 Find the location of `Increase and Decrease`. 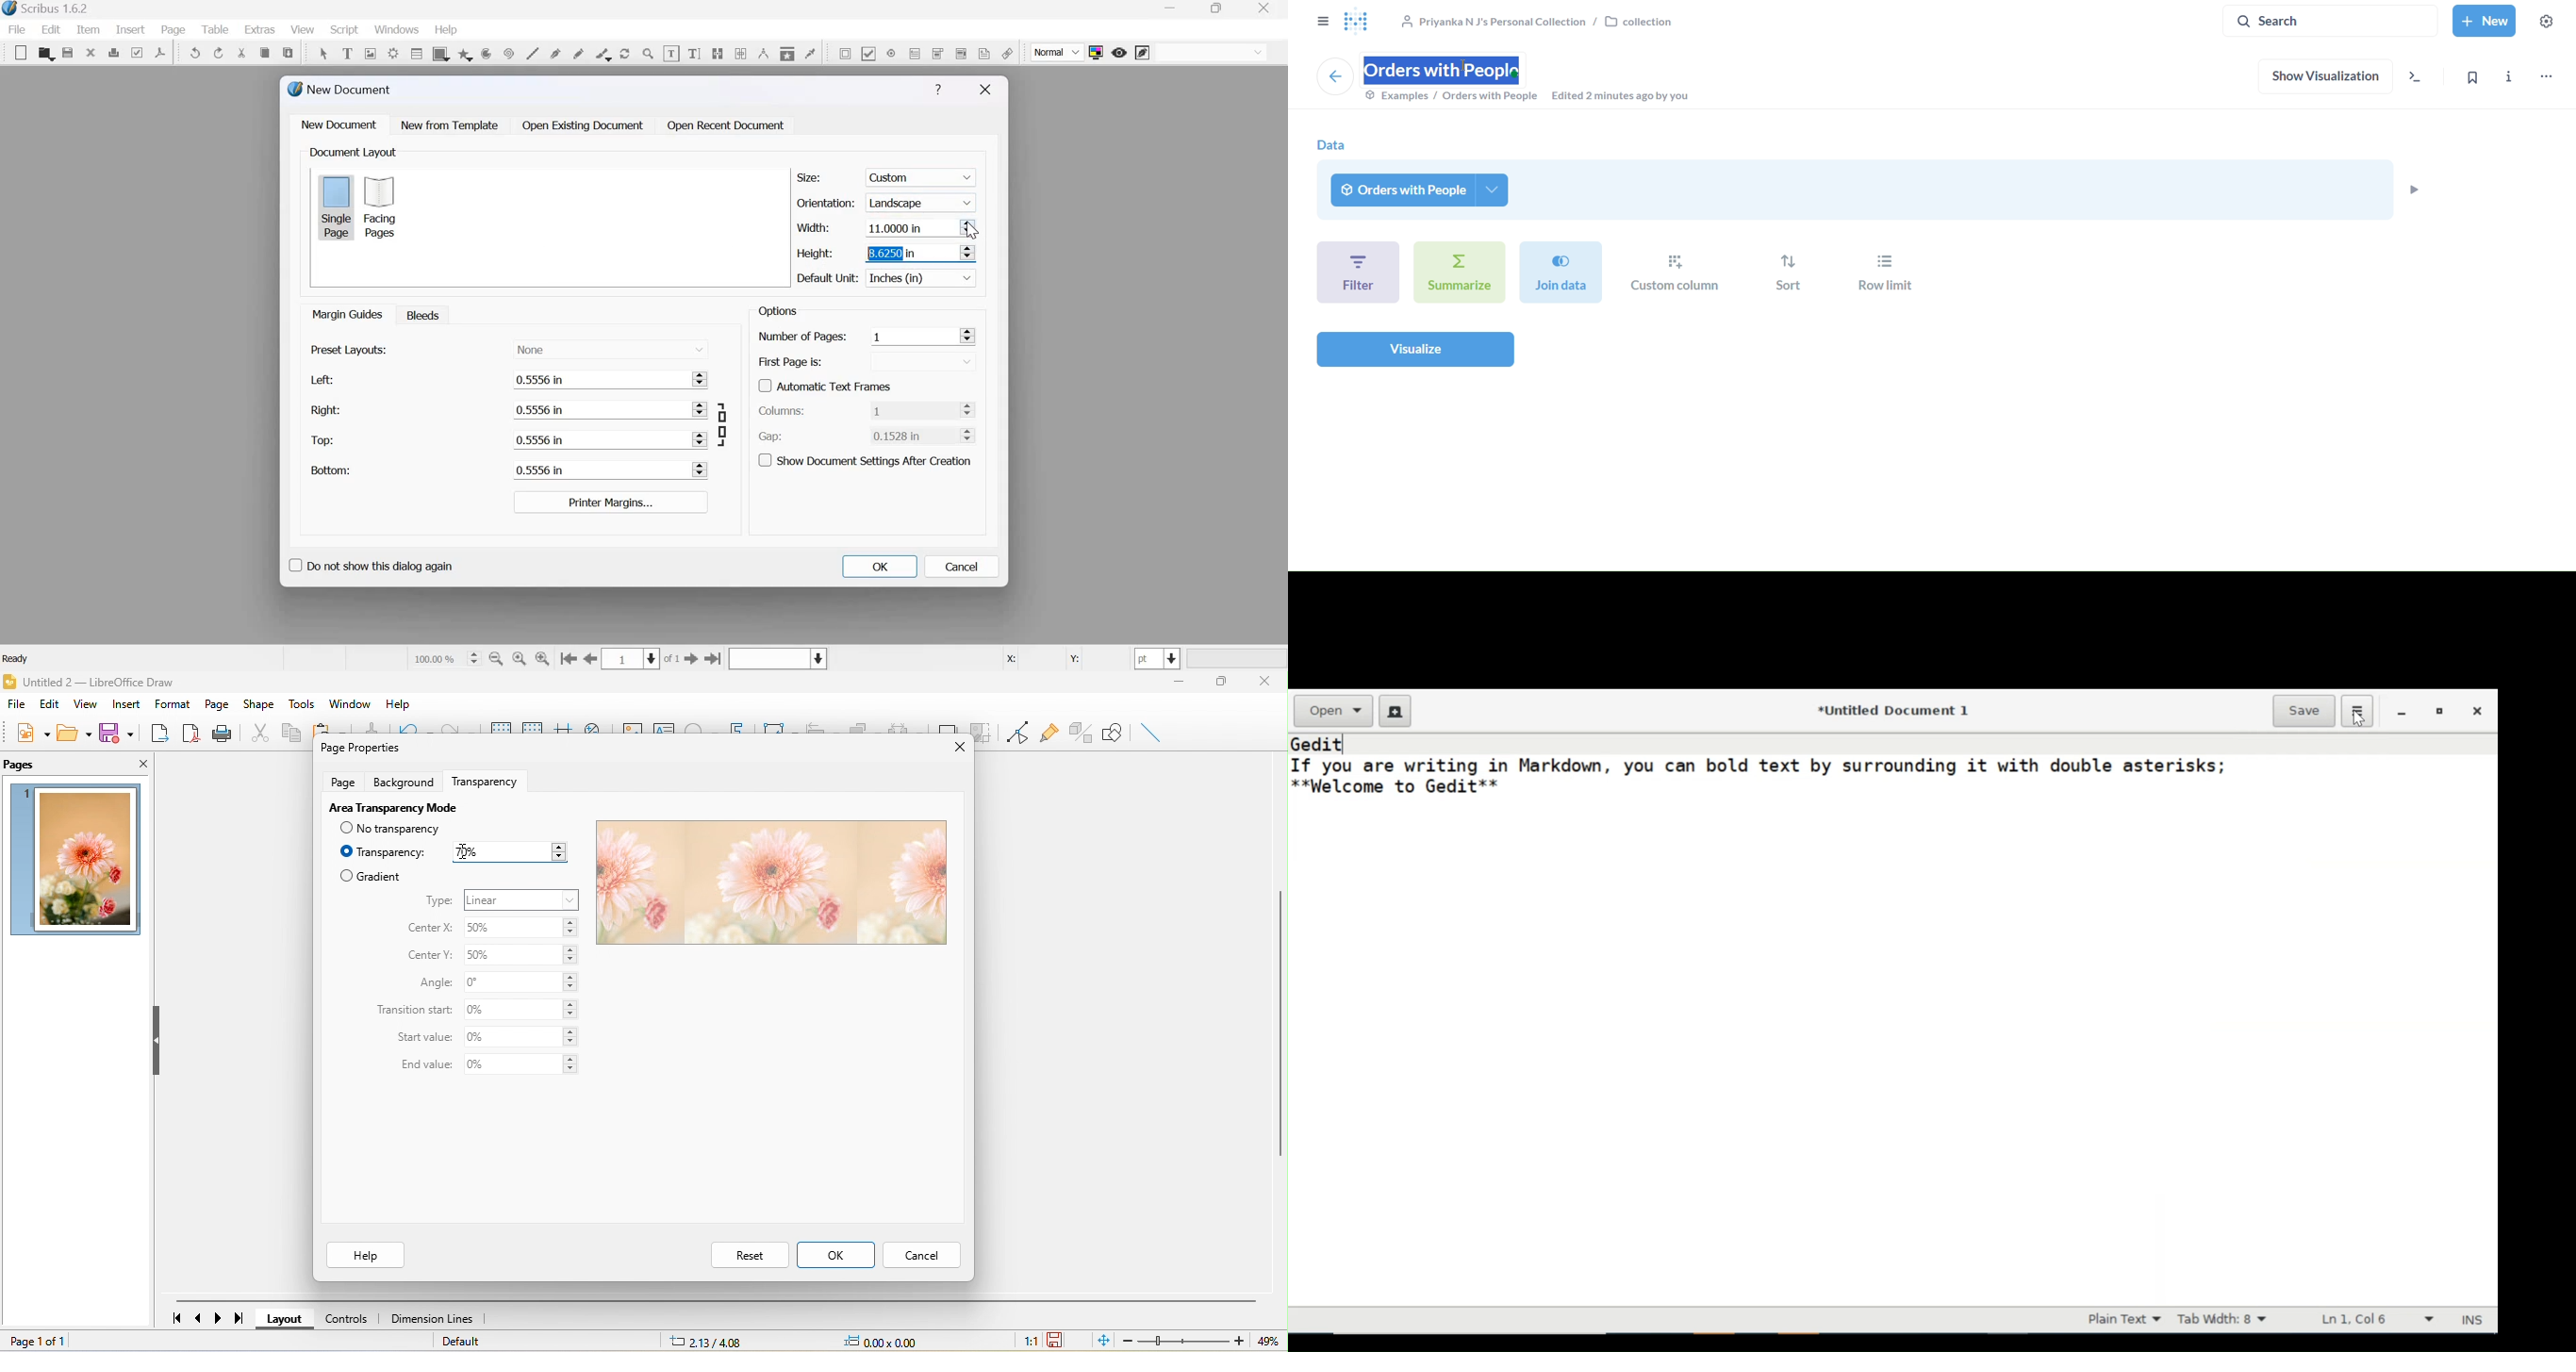

Increase and Decrease is located at coordinates (701, 470).